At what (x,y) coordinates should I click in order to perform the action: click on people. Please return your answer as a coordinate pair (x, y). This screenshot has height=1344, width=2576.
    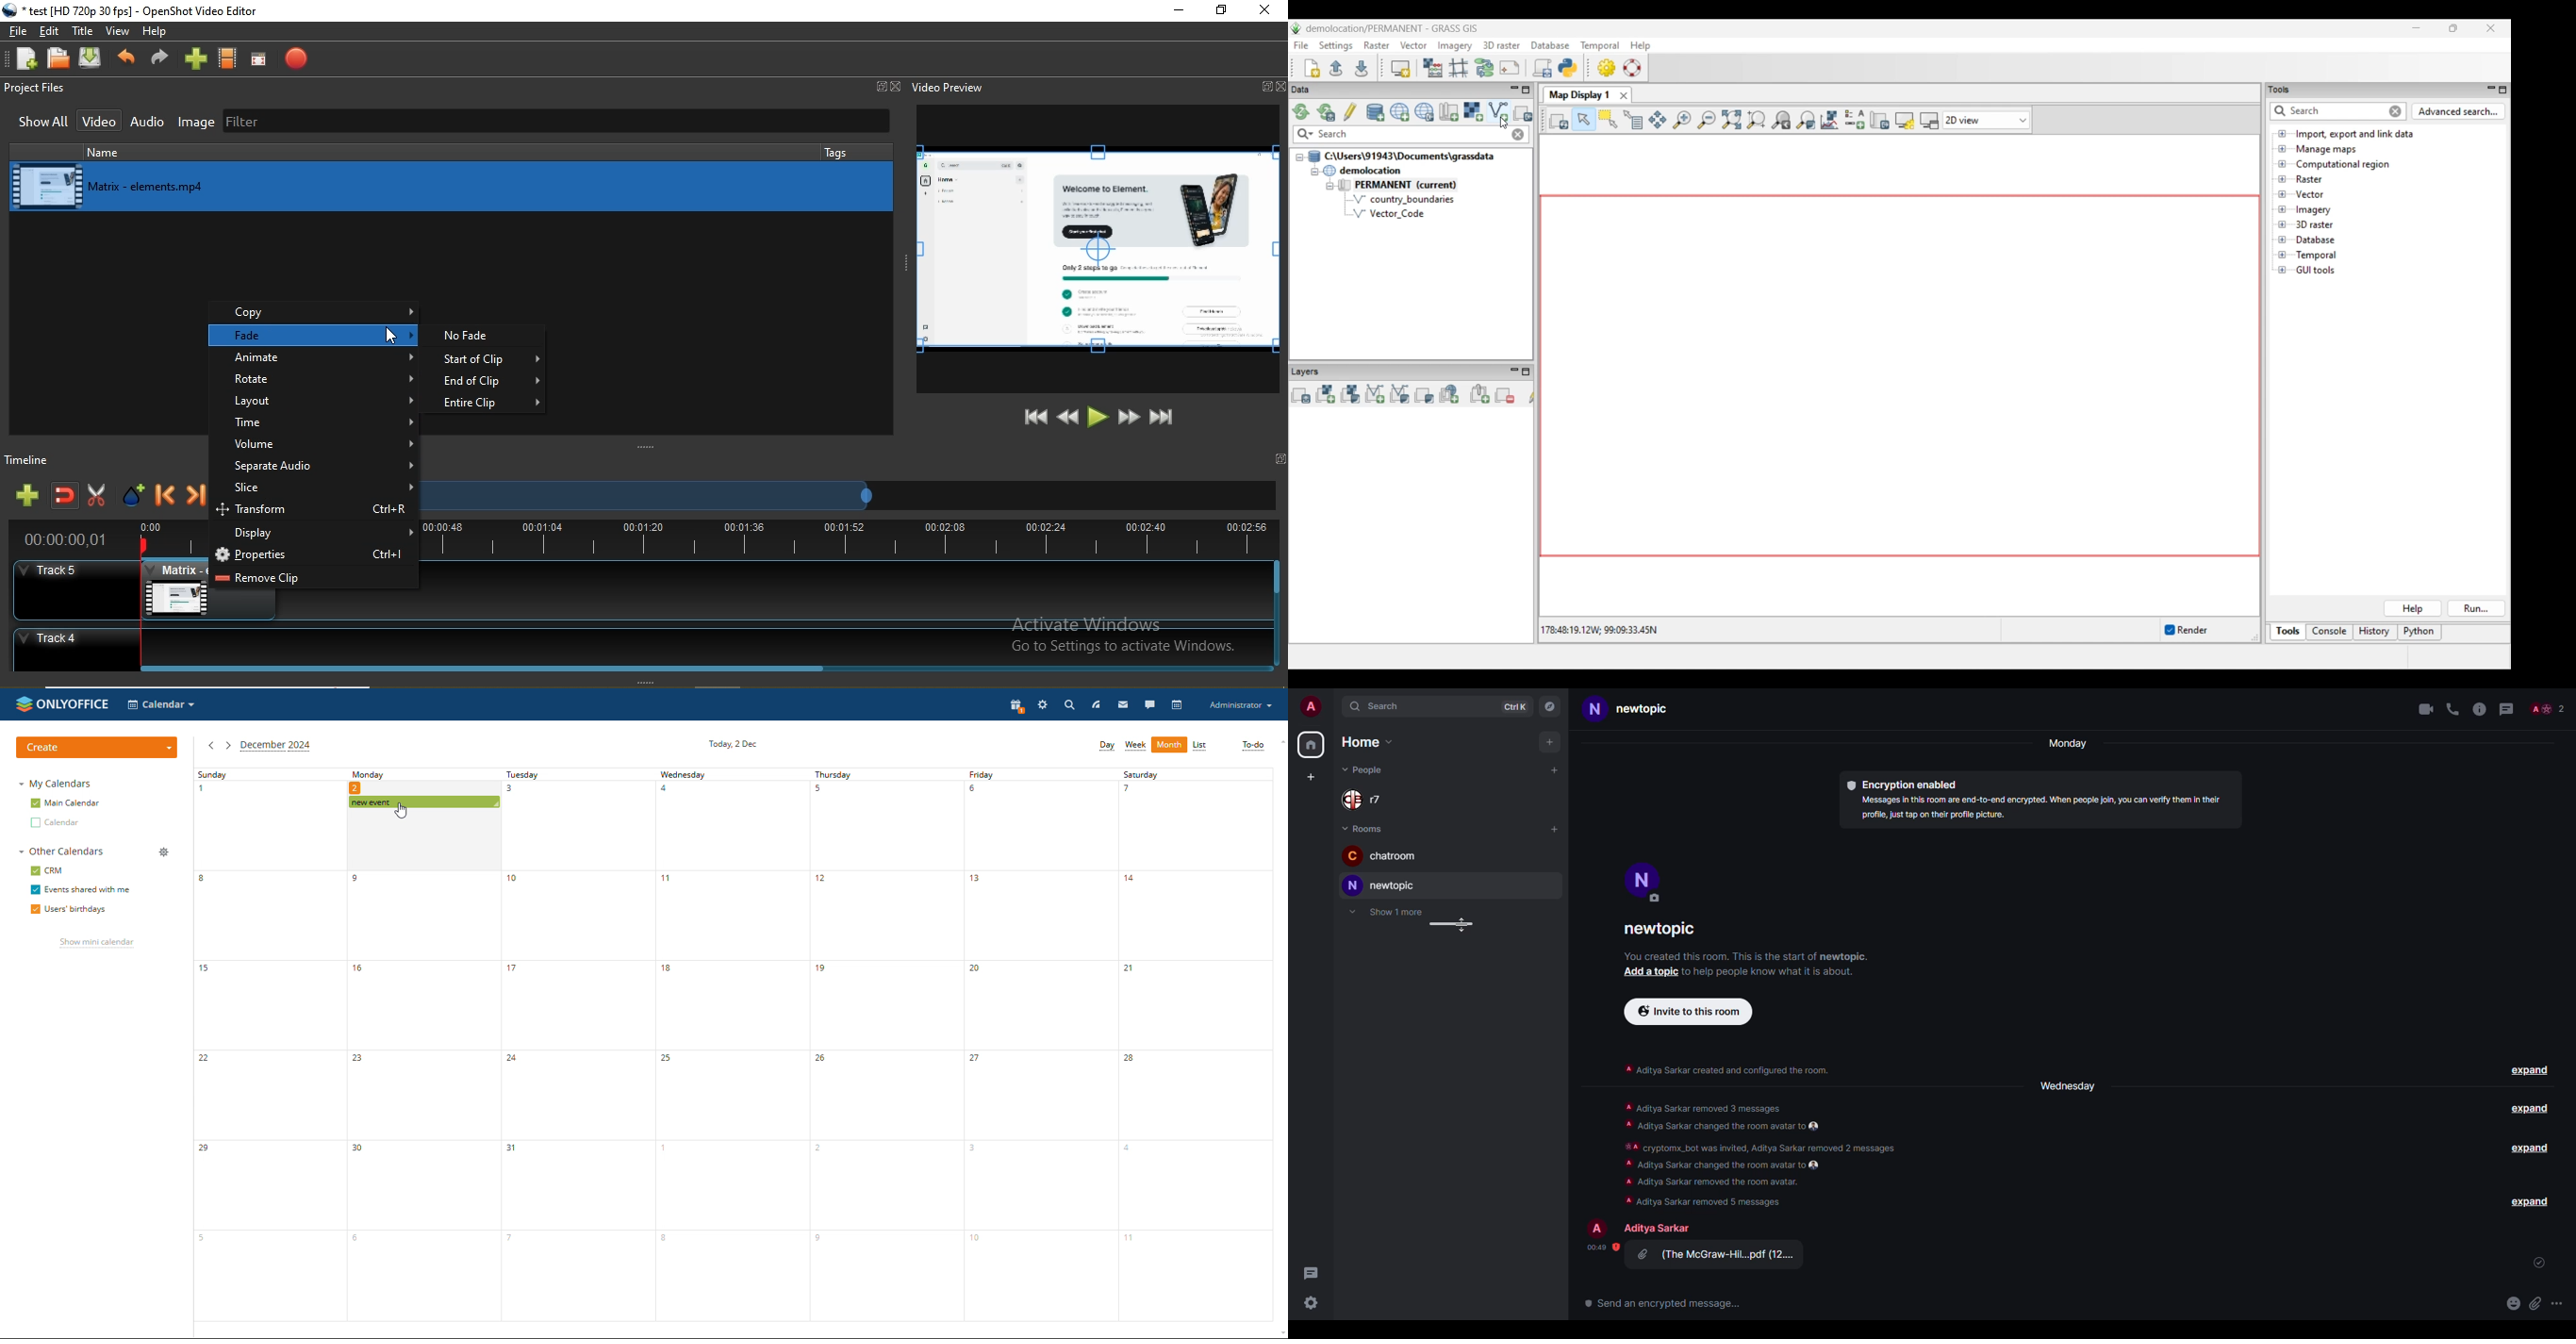
    Looking at the image, I should click on (2546, 710).